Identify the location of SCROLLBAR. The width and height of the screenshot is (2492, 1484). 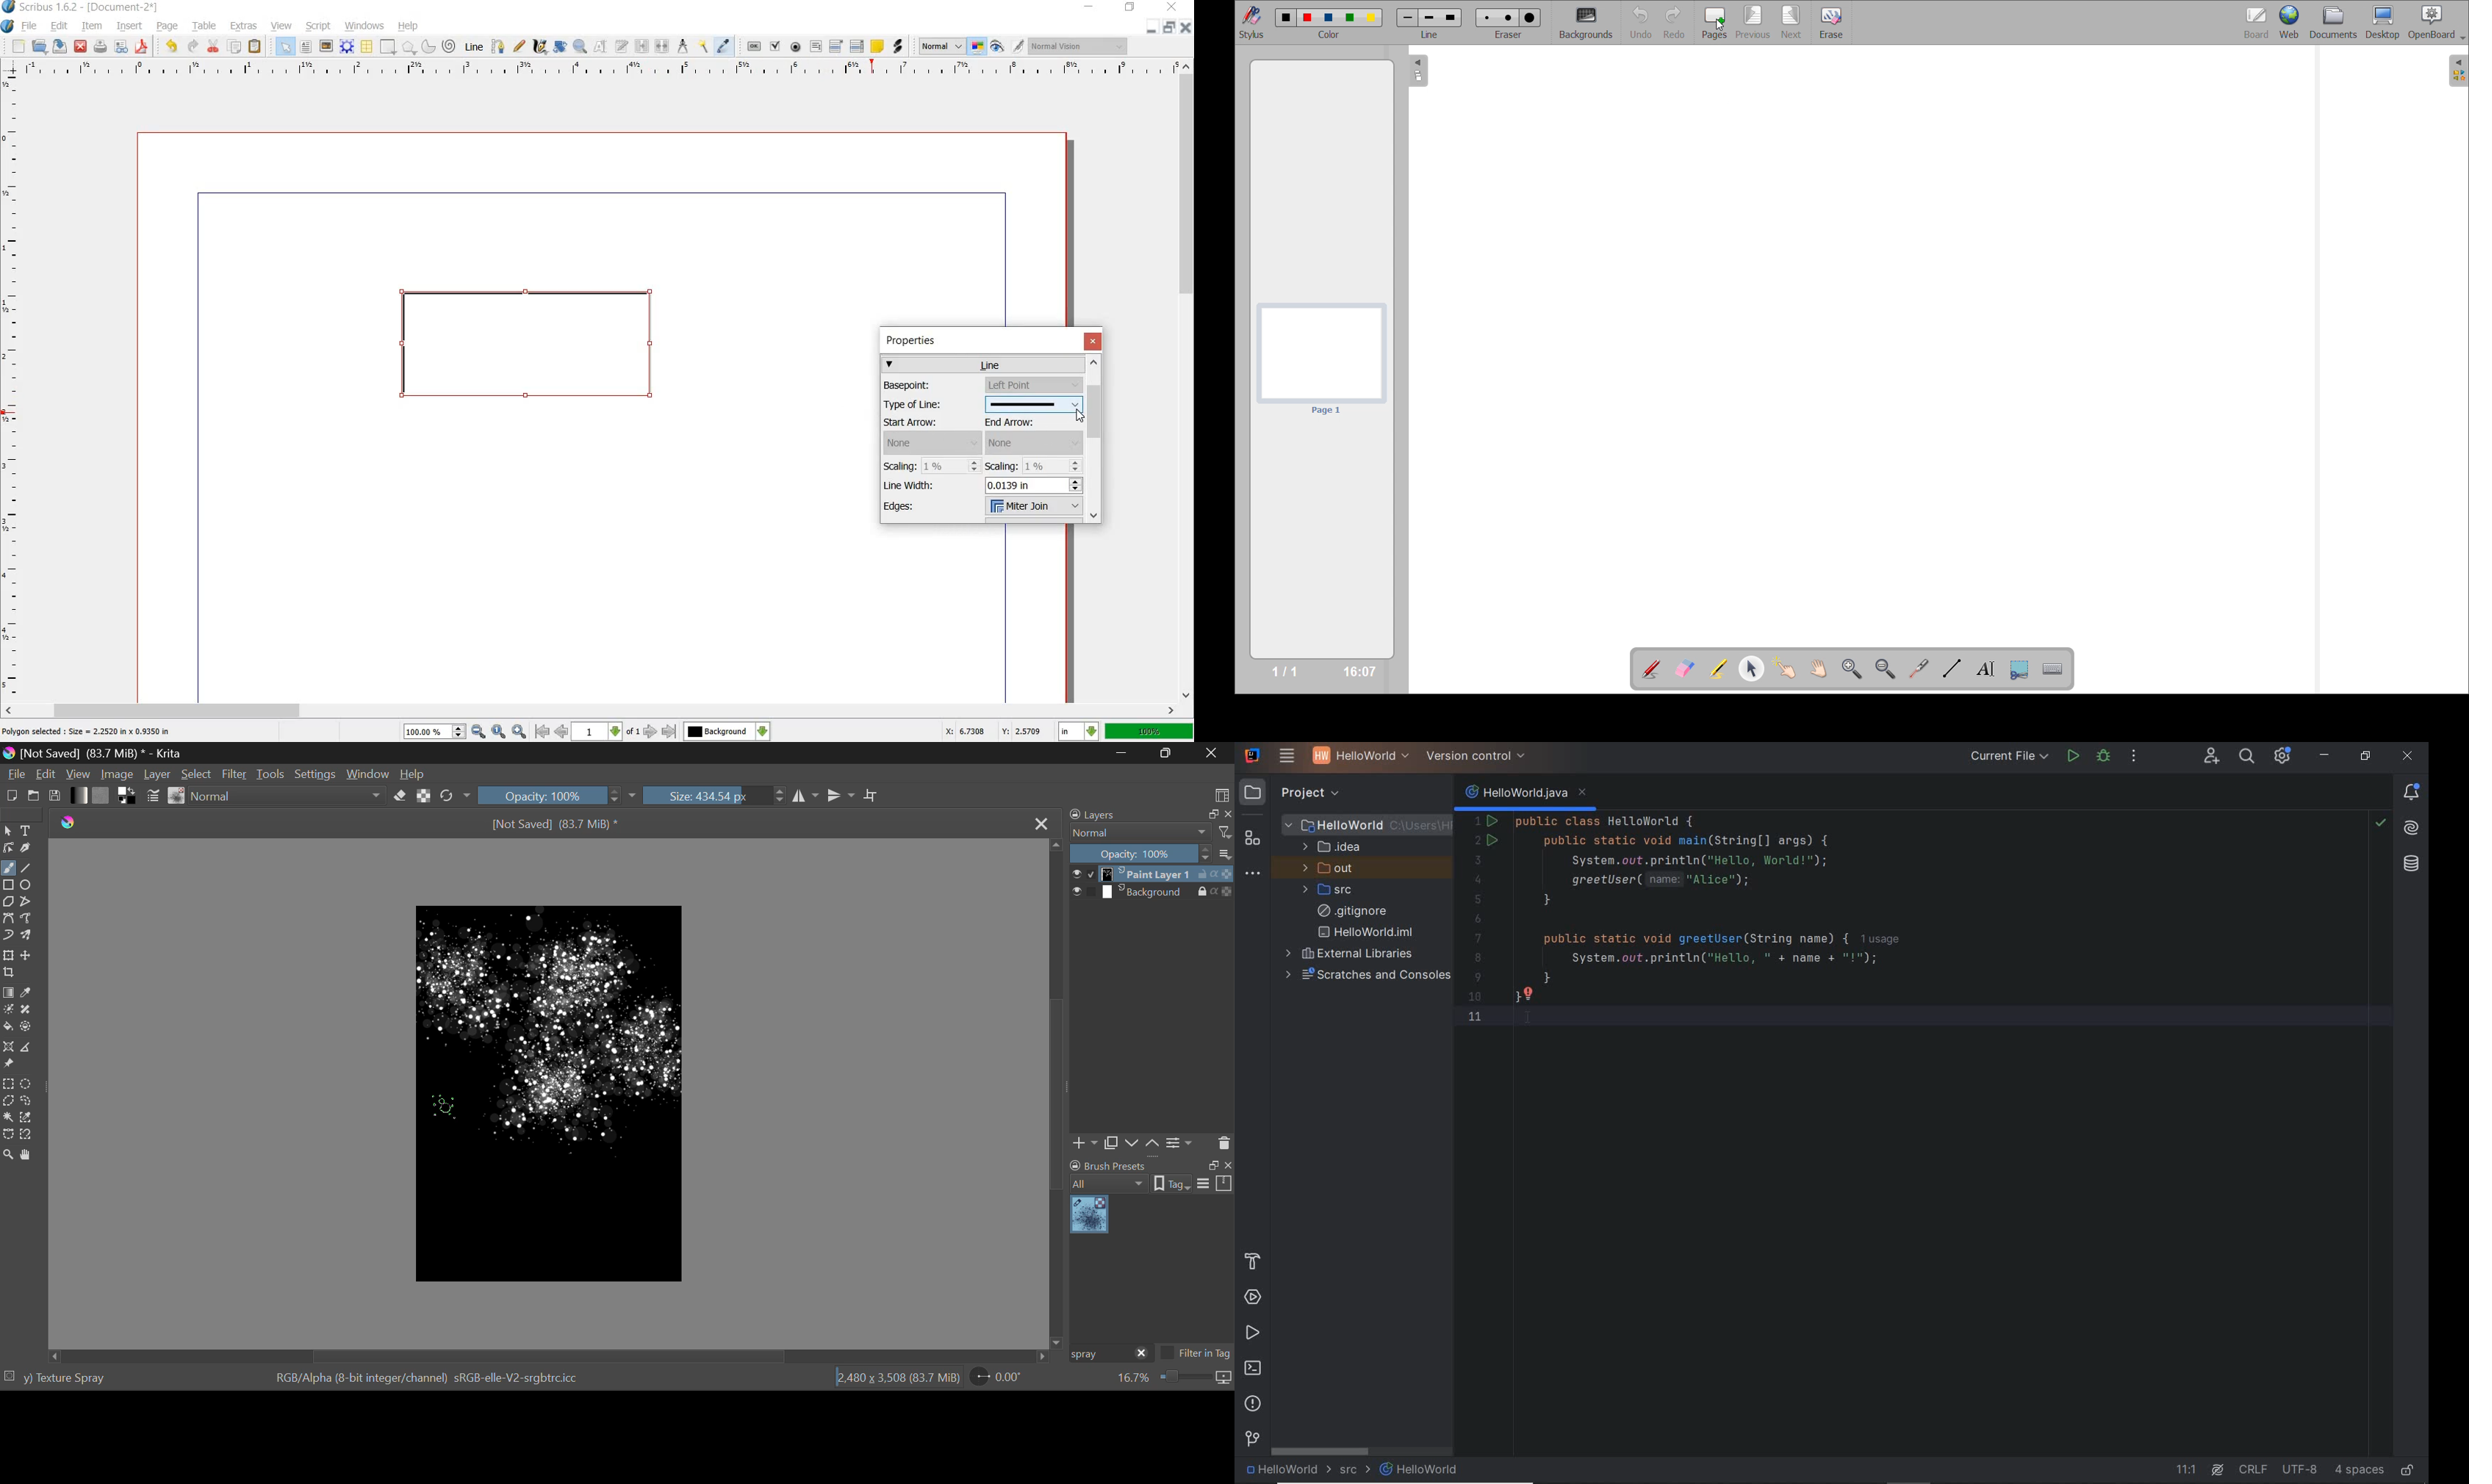
(1187, 381).